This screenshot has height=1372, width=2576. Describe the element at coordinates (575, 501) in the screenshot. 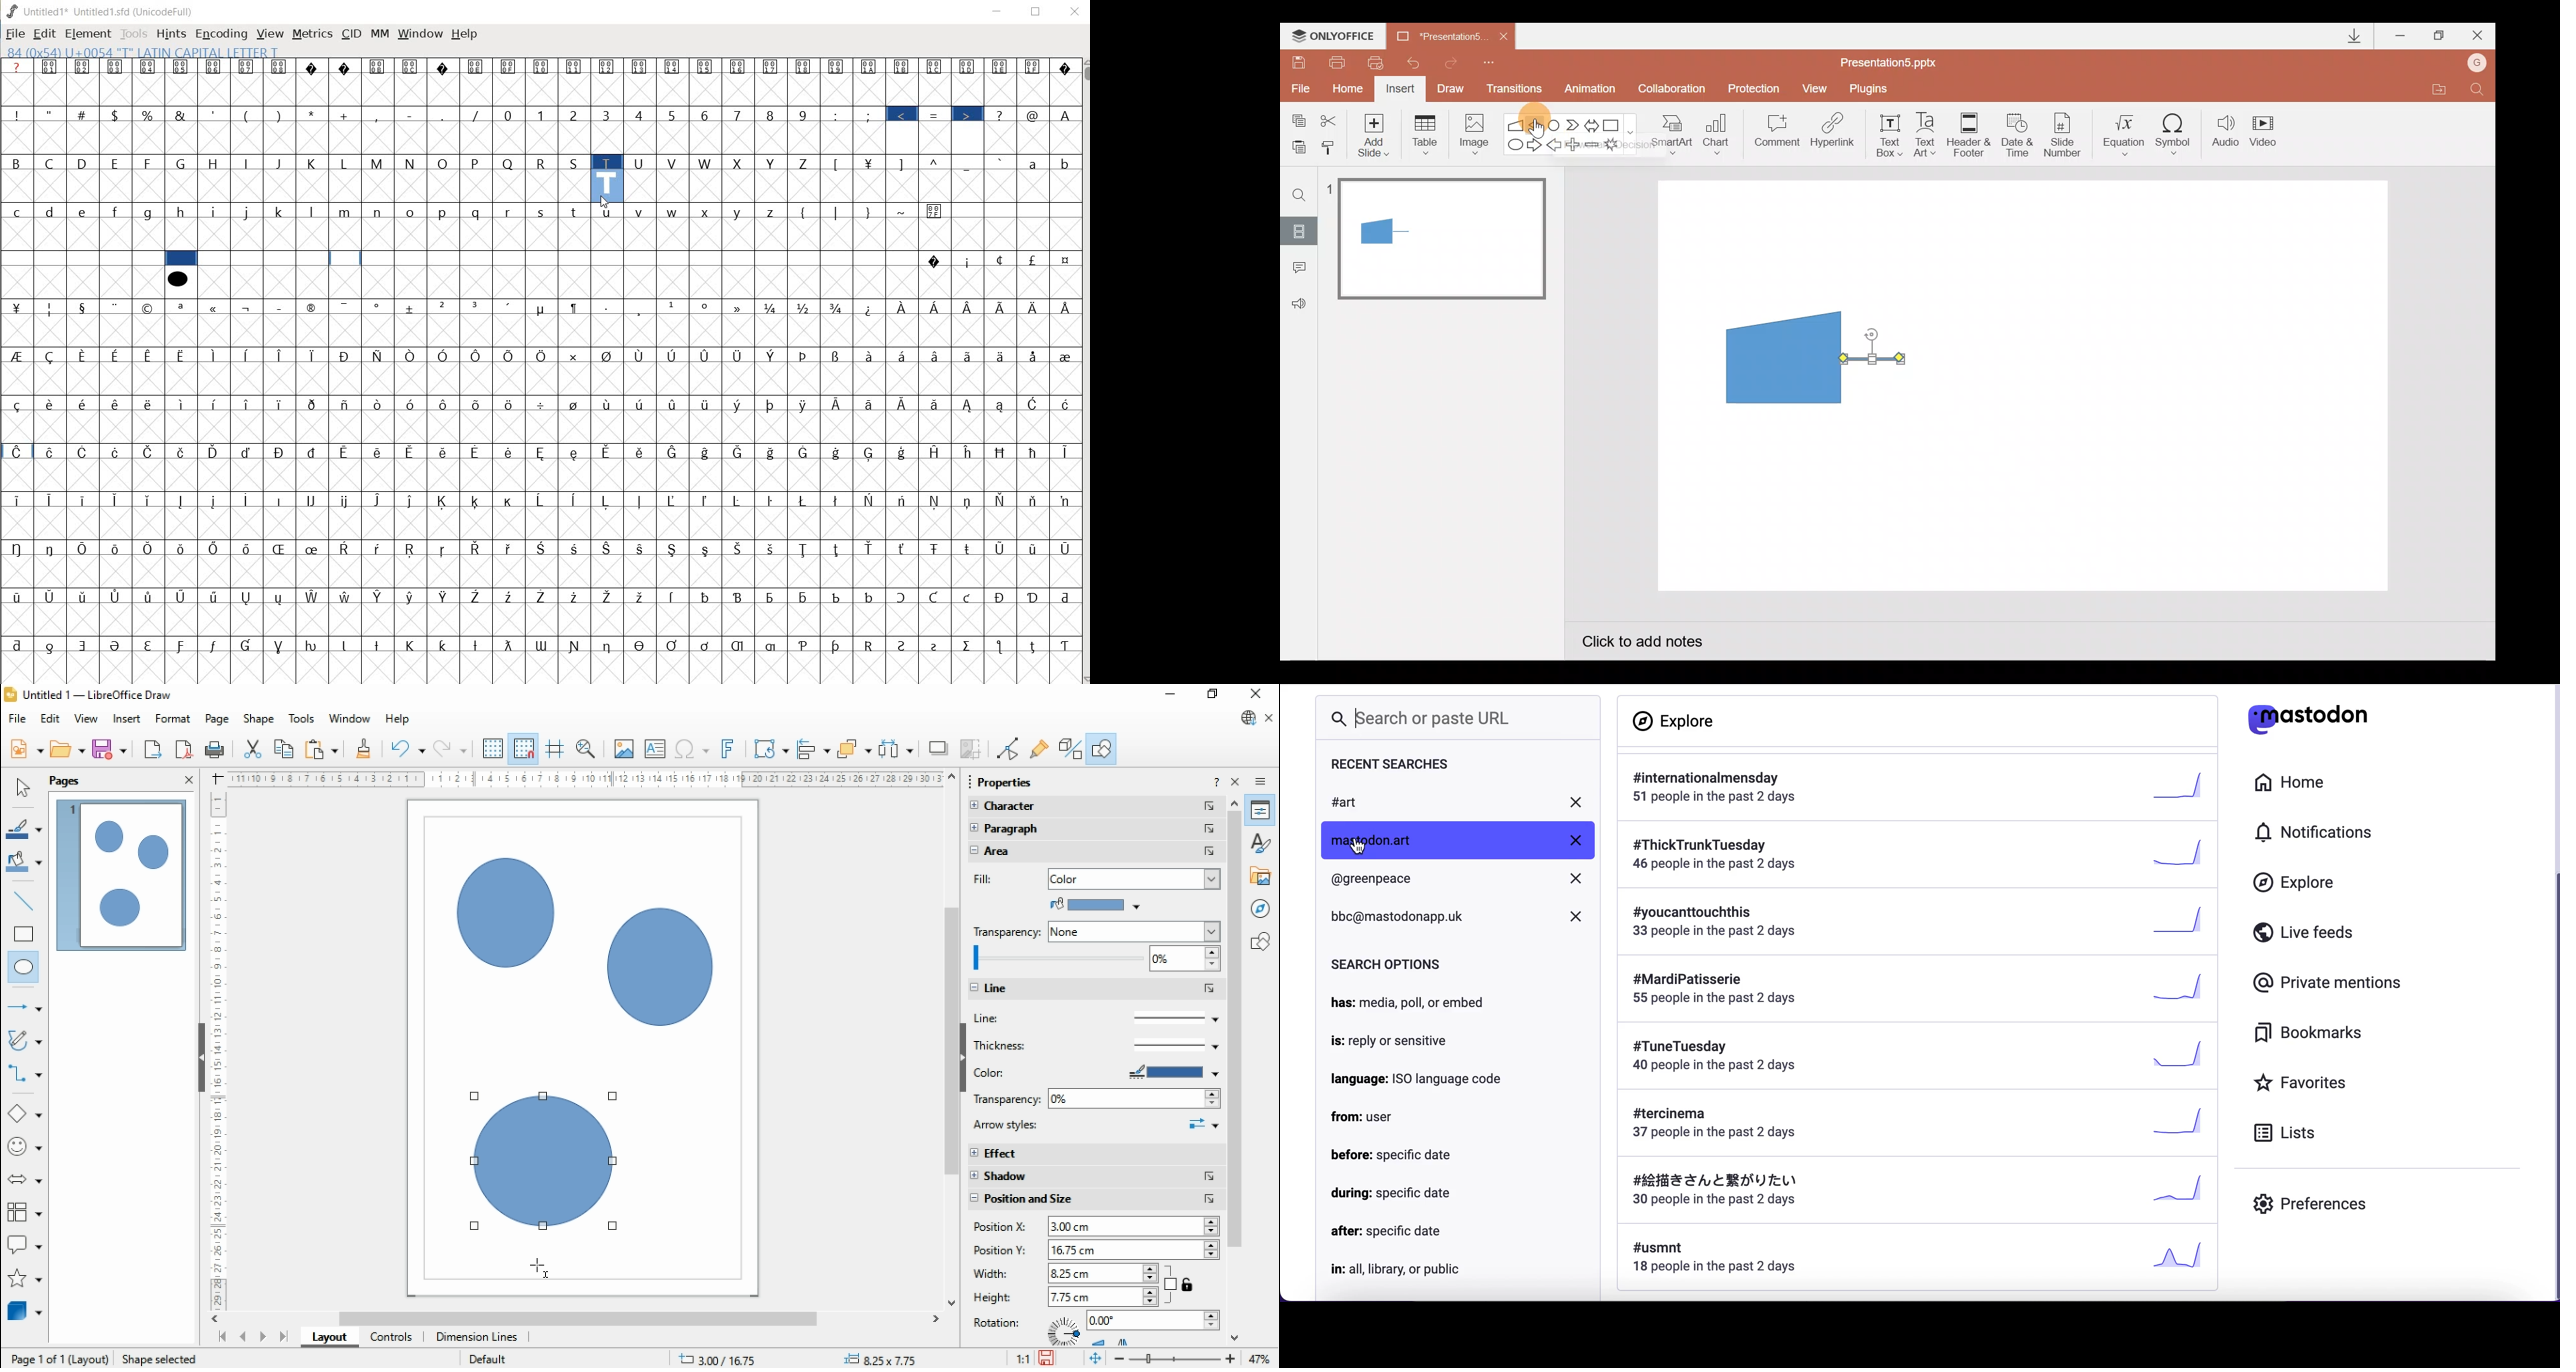

I see `Symbol` at that location.